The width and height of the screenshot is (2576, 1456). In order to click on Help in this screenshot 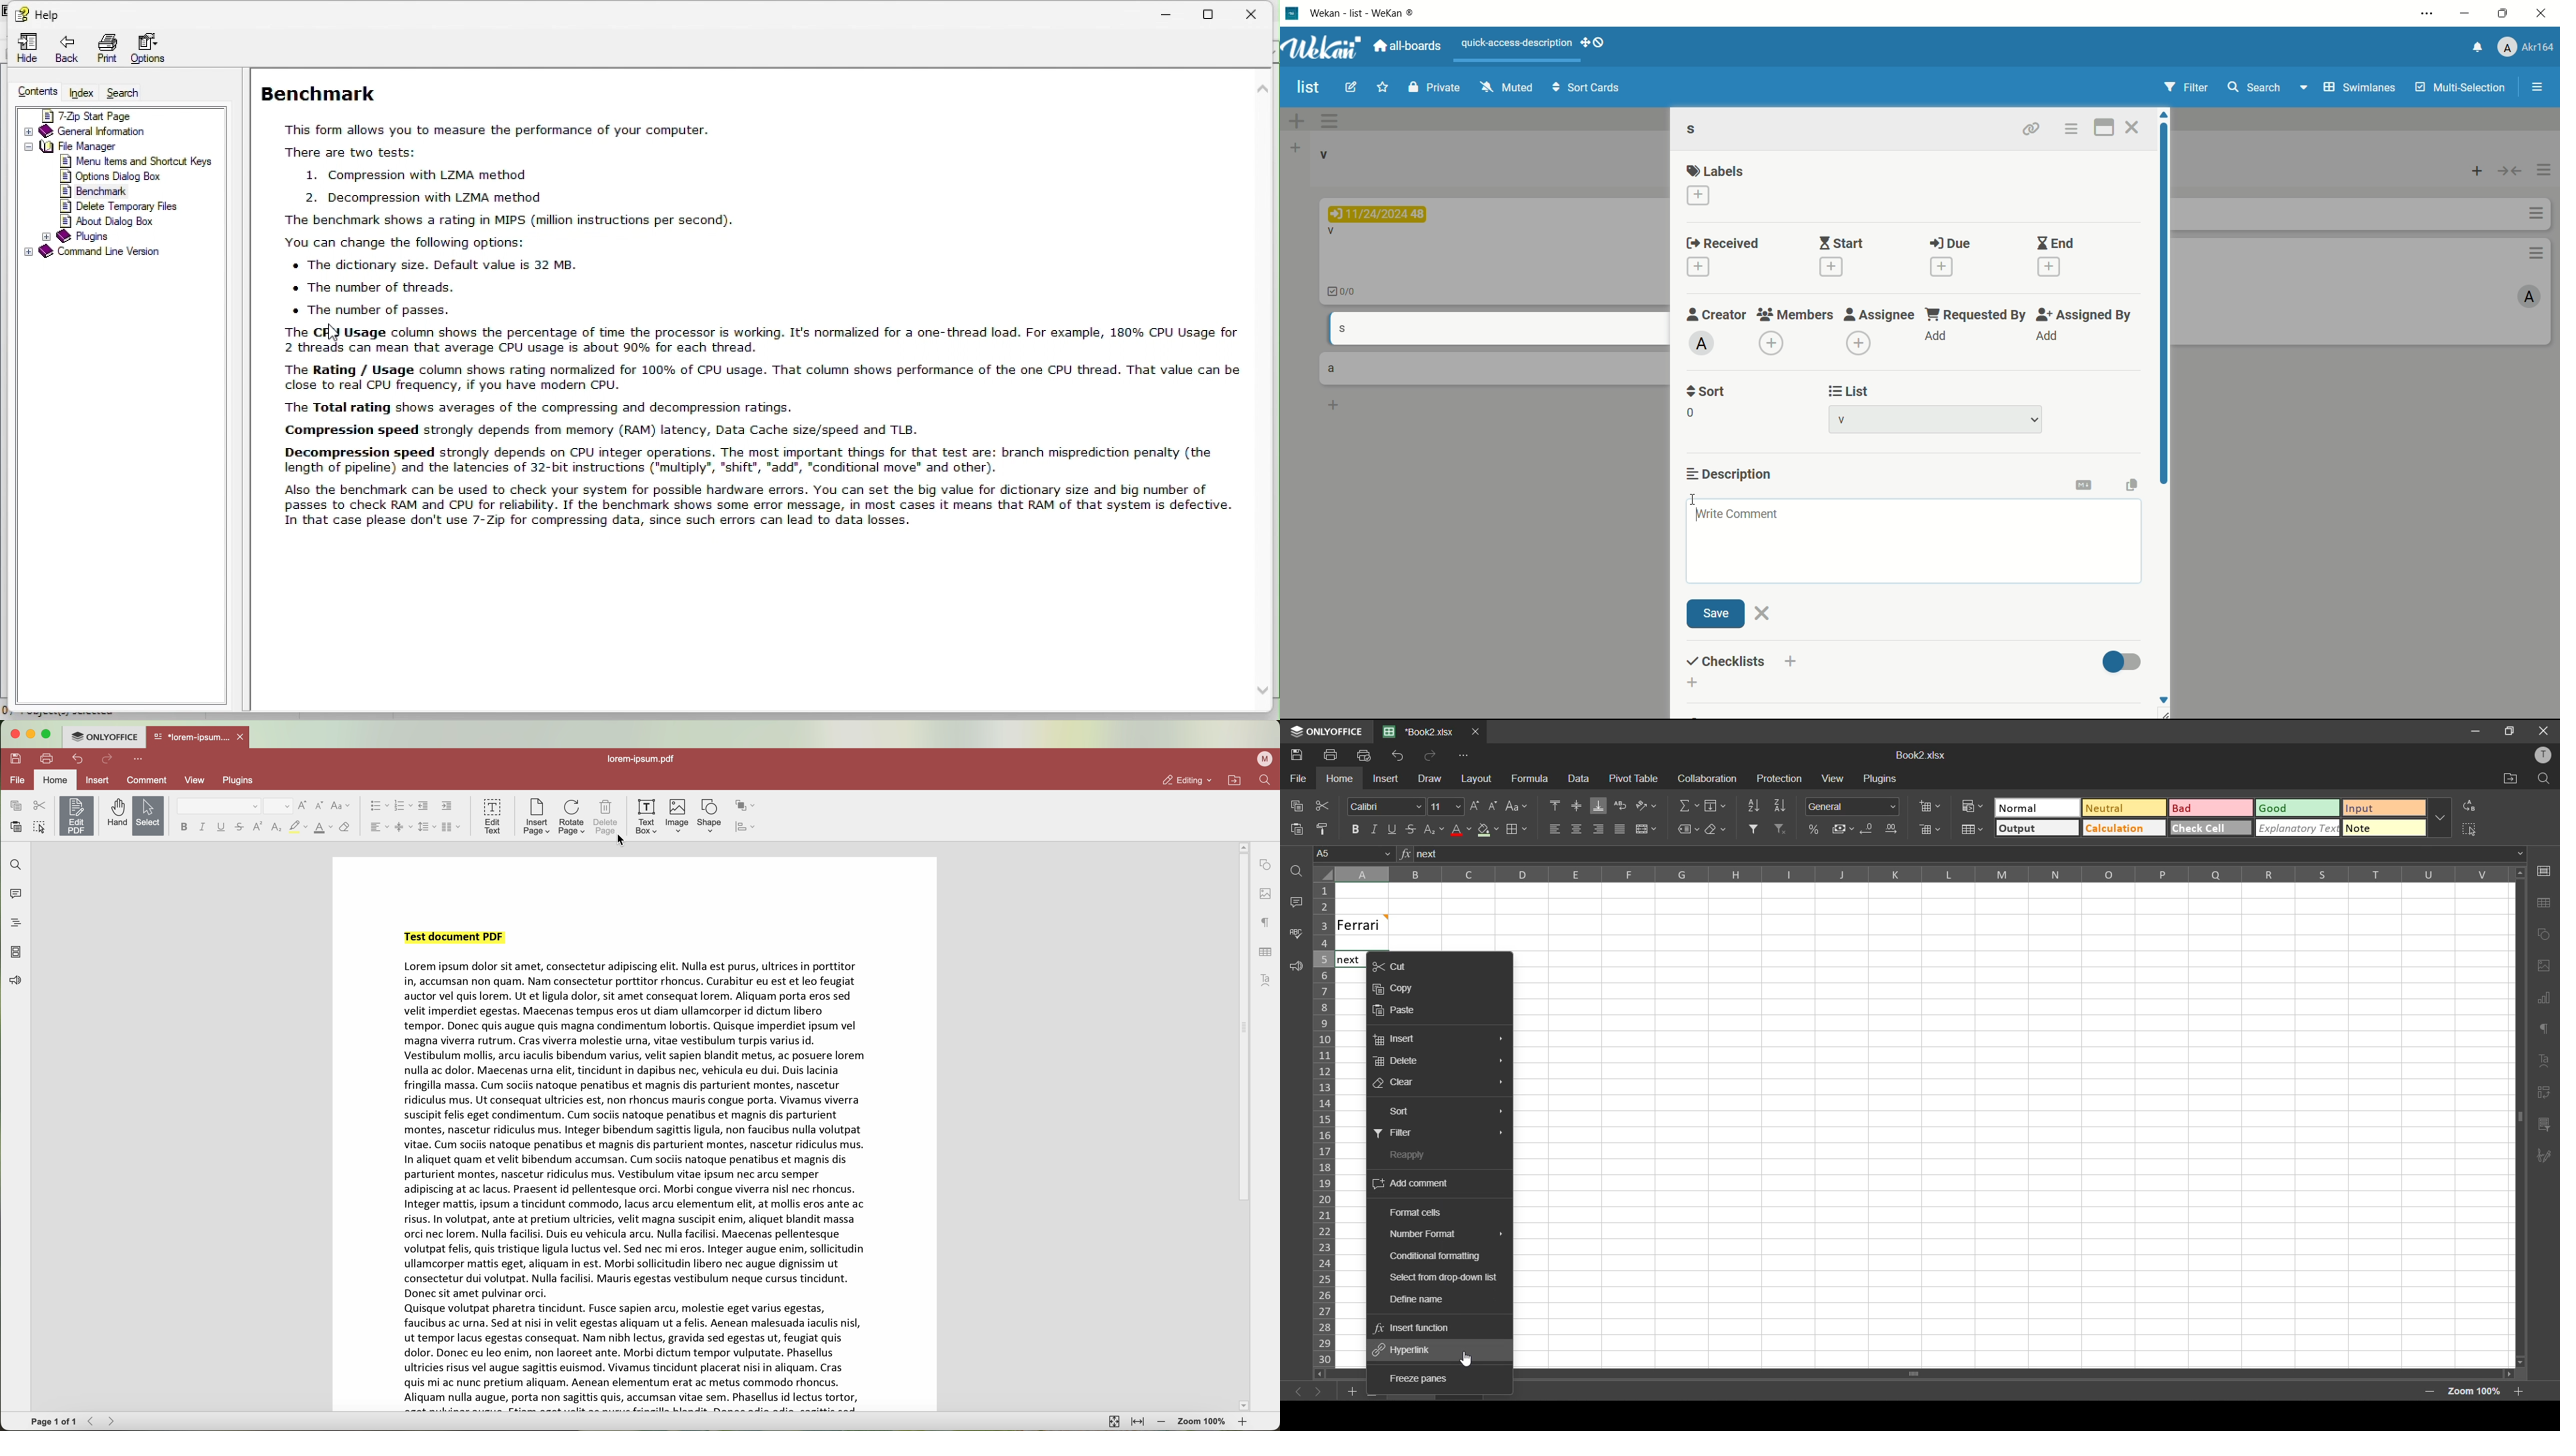, I will do `click(39, 14)`.